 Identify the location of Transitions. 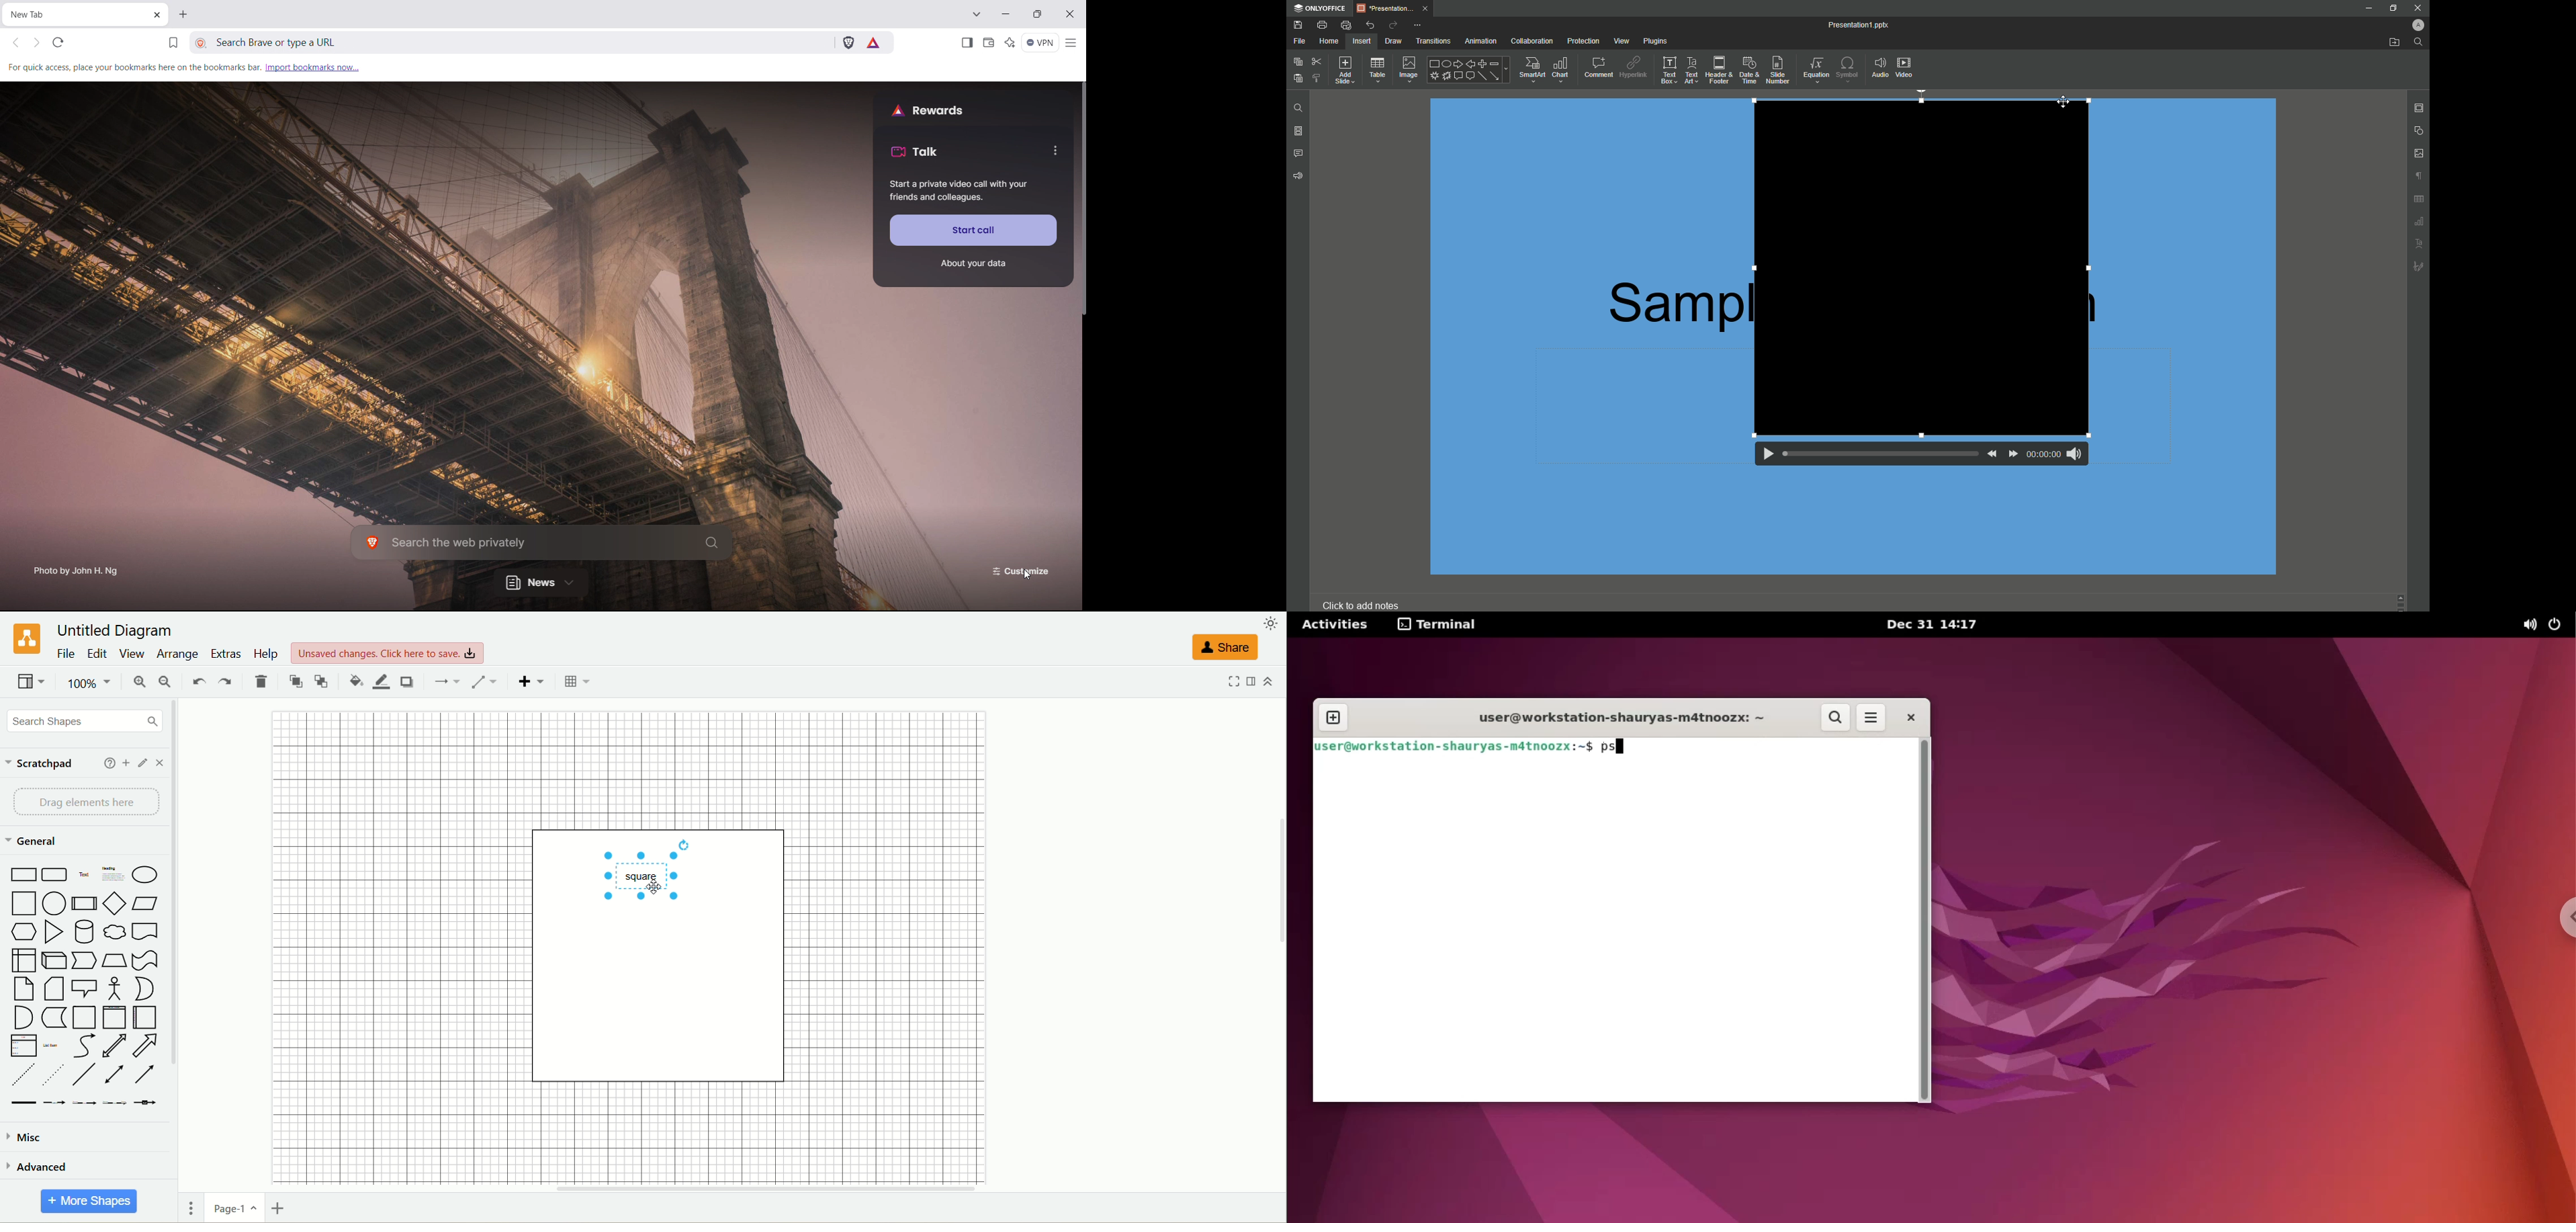
(1432, 42).